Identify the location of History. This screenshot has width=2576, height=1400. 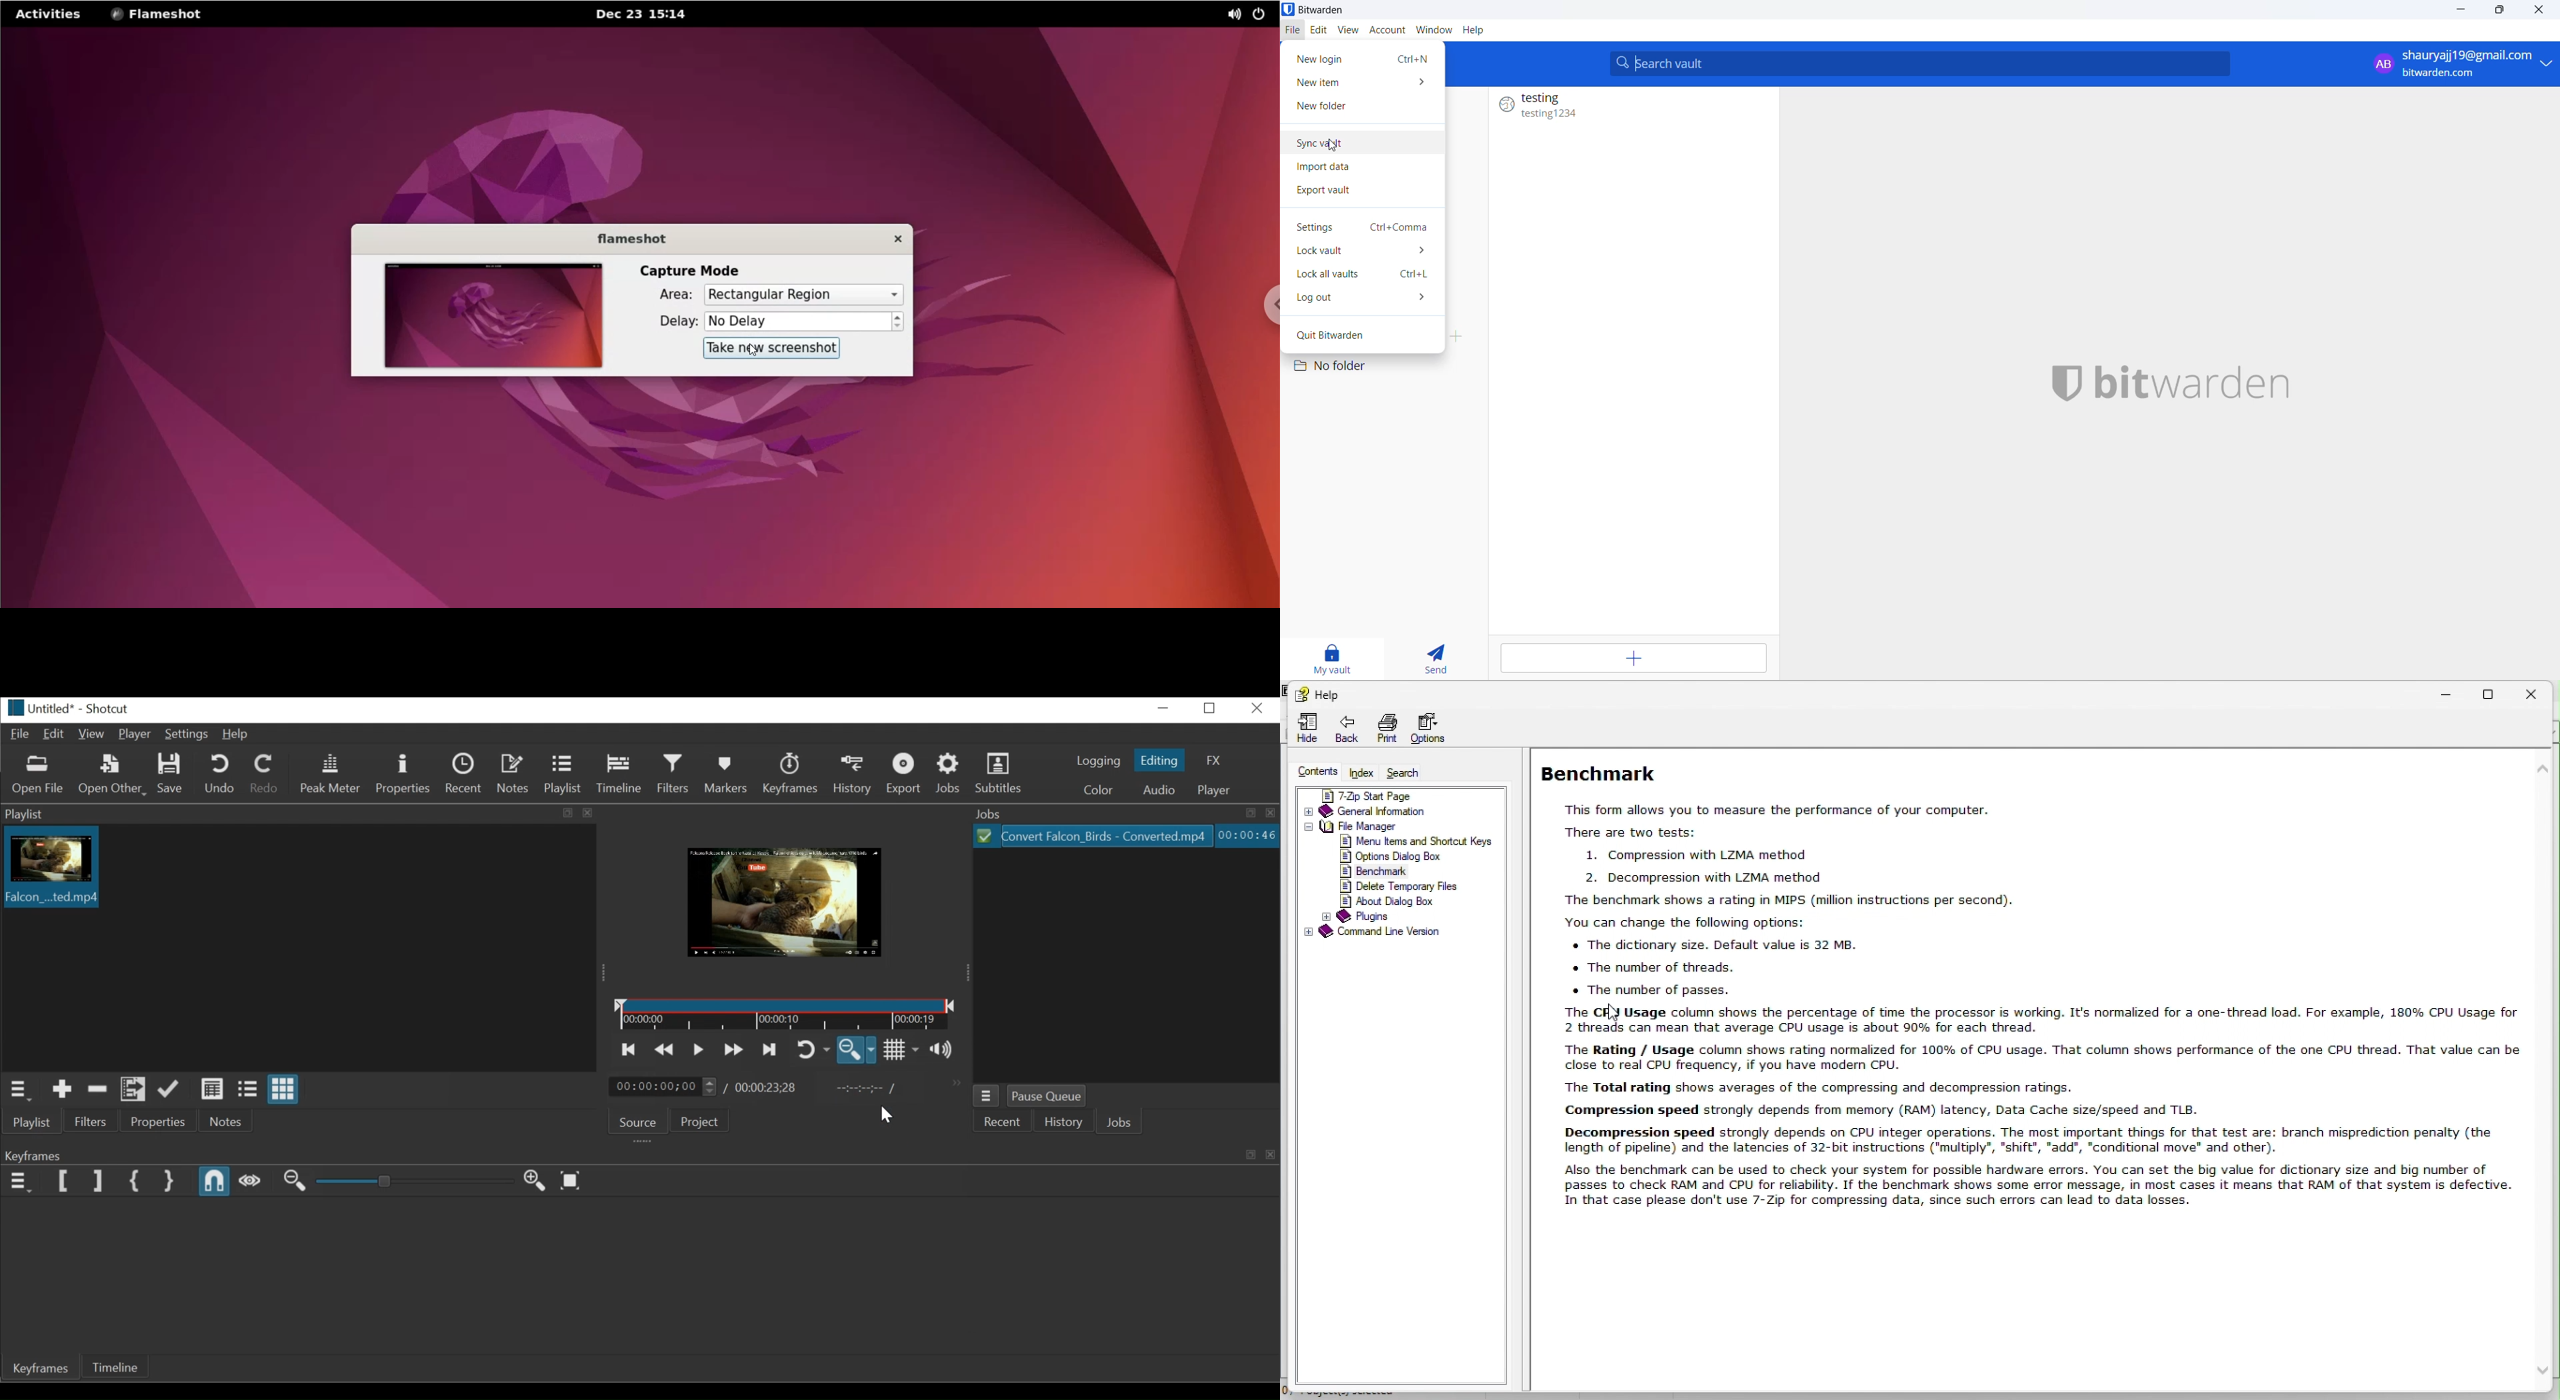
(1061, 1121).